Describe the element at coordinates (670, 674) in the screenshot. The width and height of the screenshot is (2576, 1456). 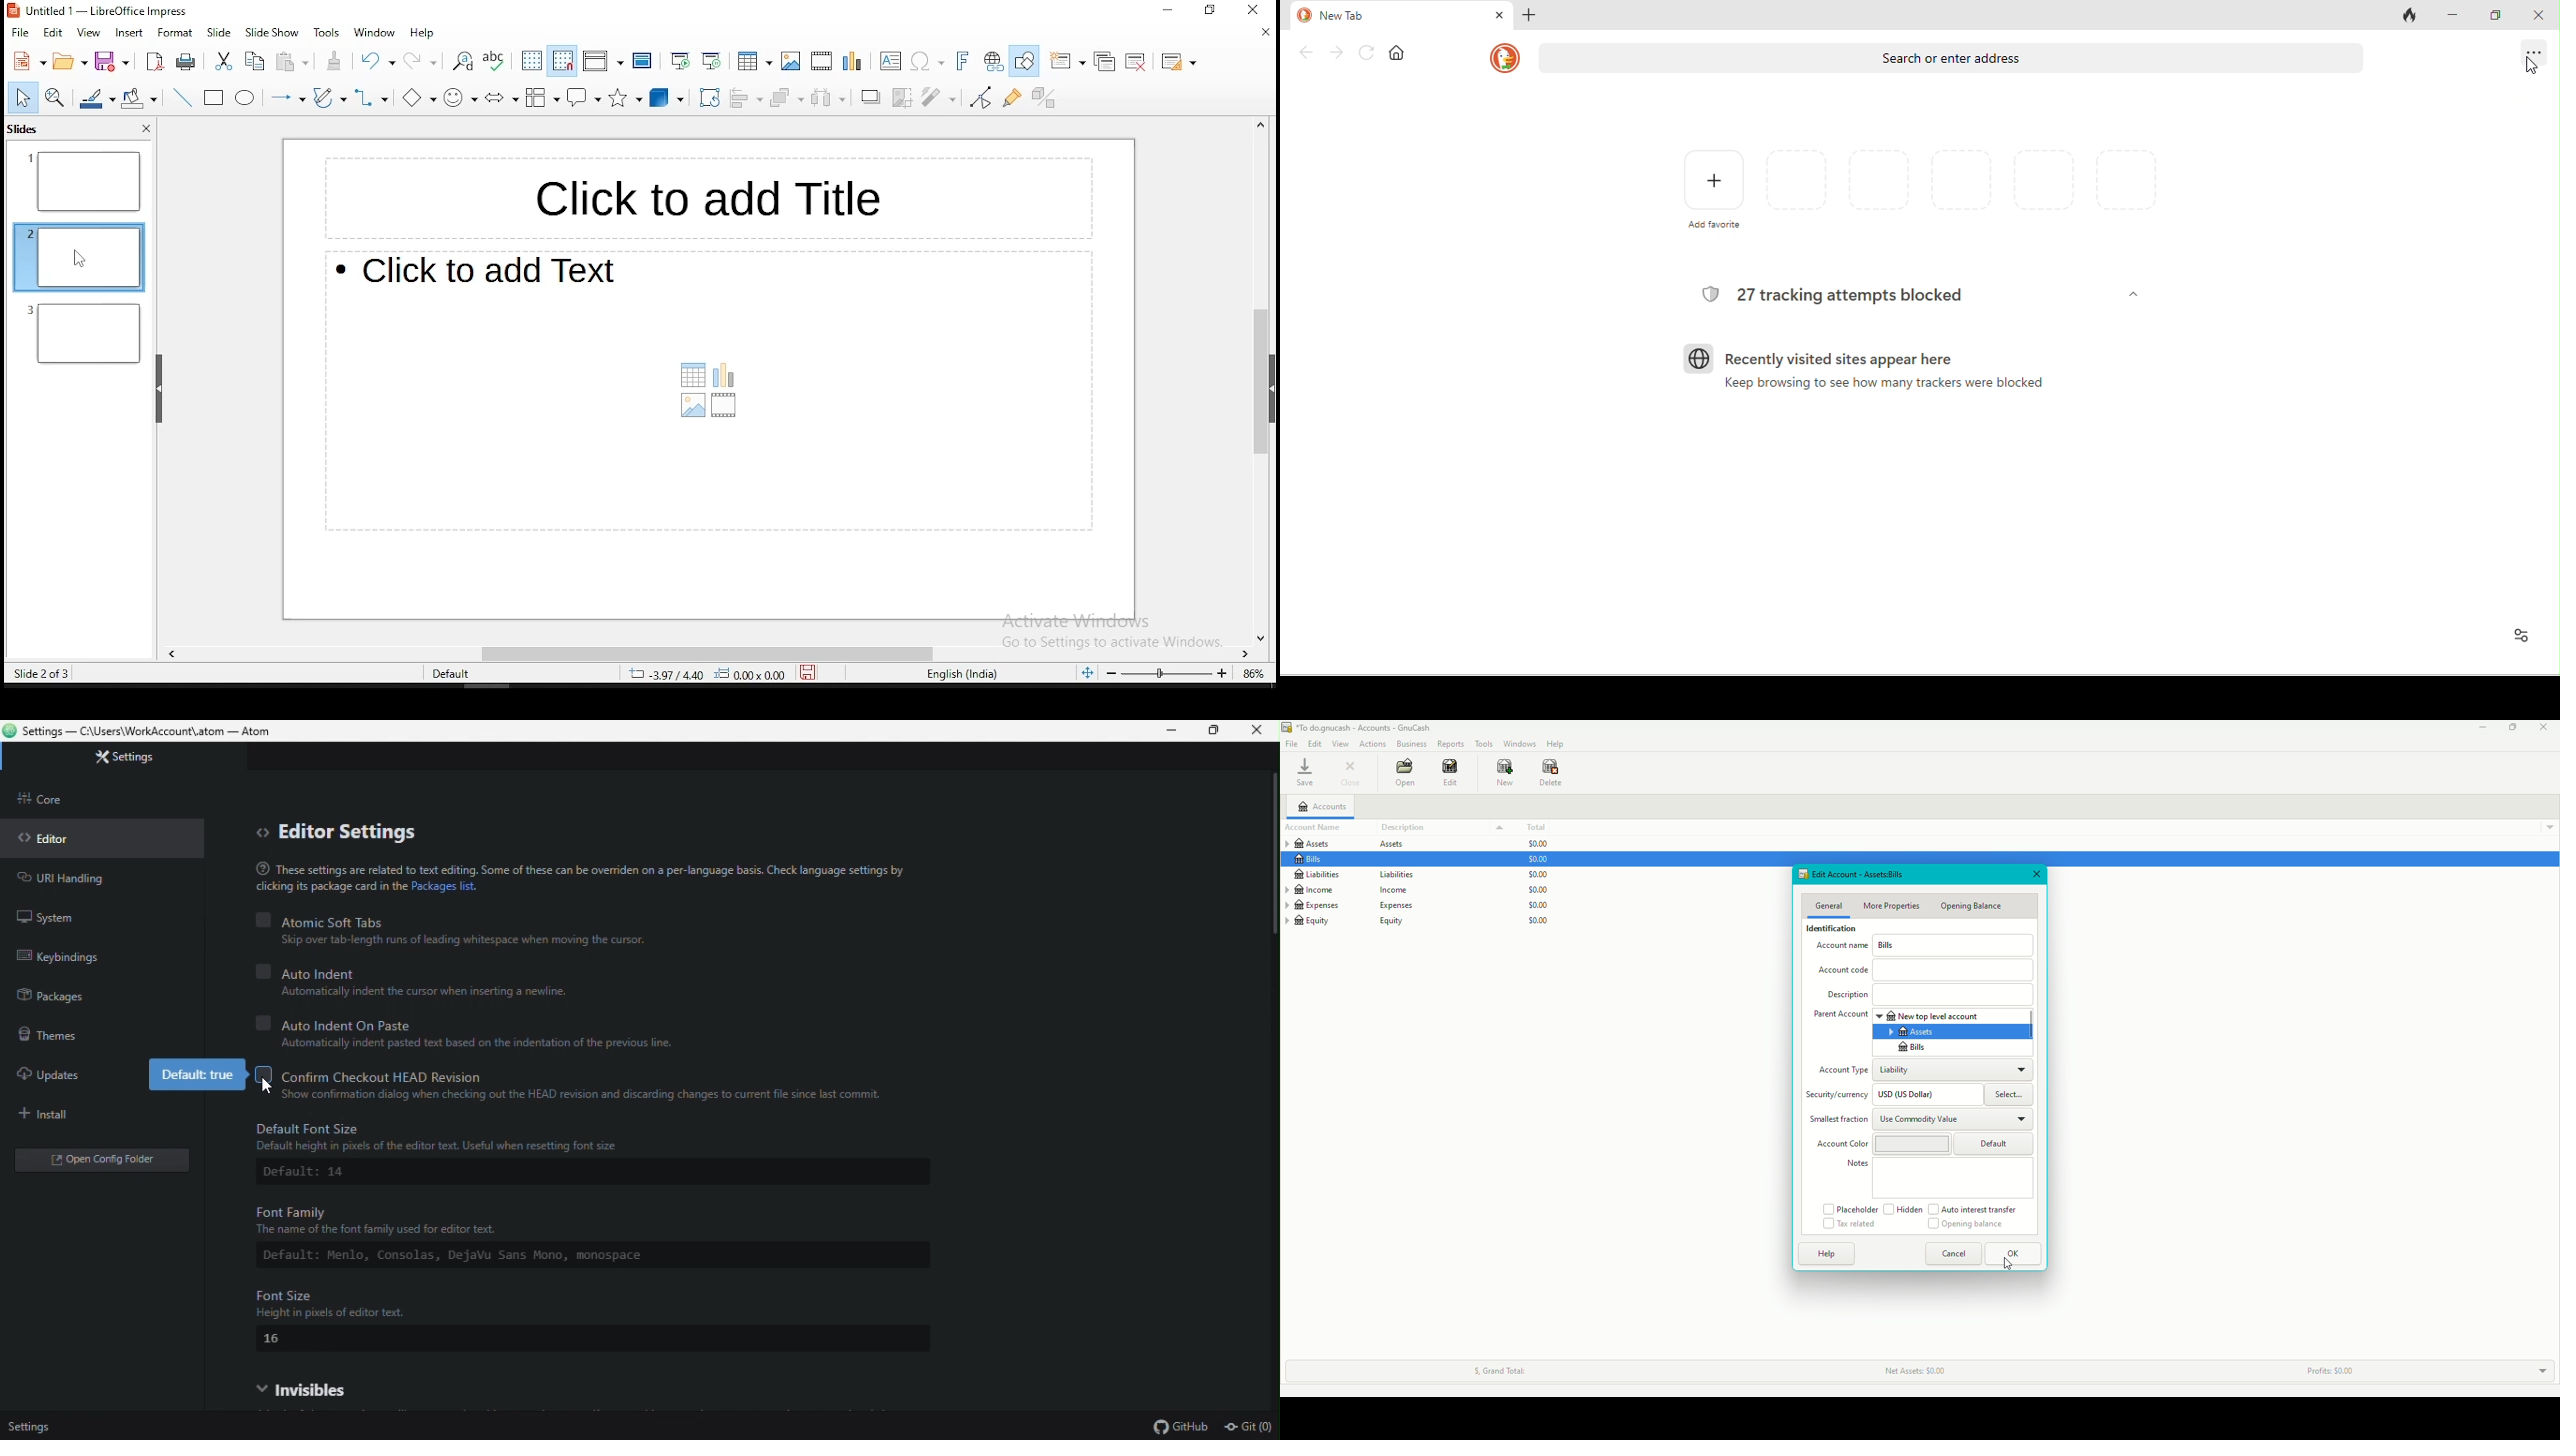
I see `3.97/4.40` at that location.